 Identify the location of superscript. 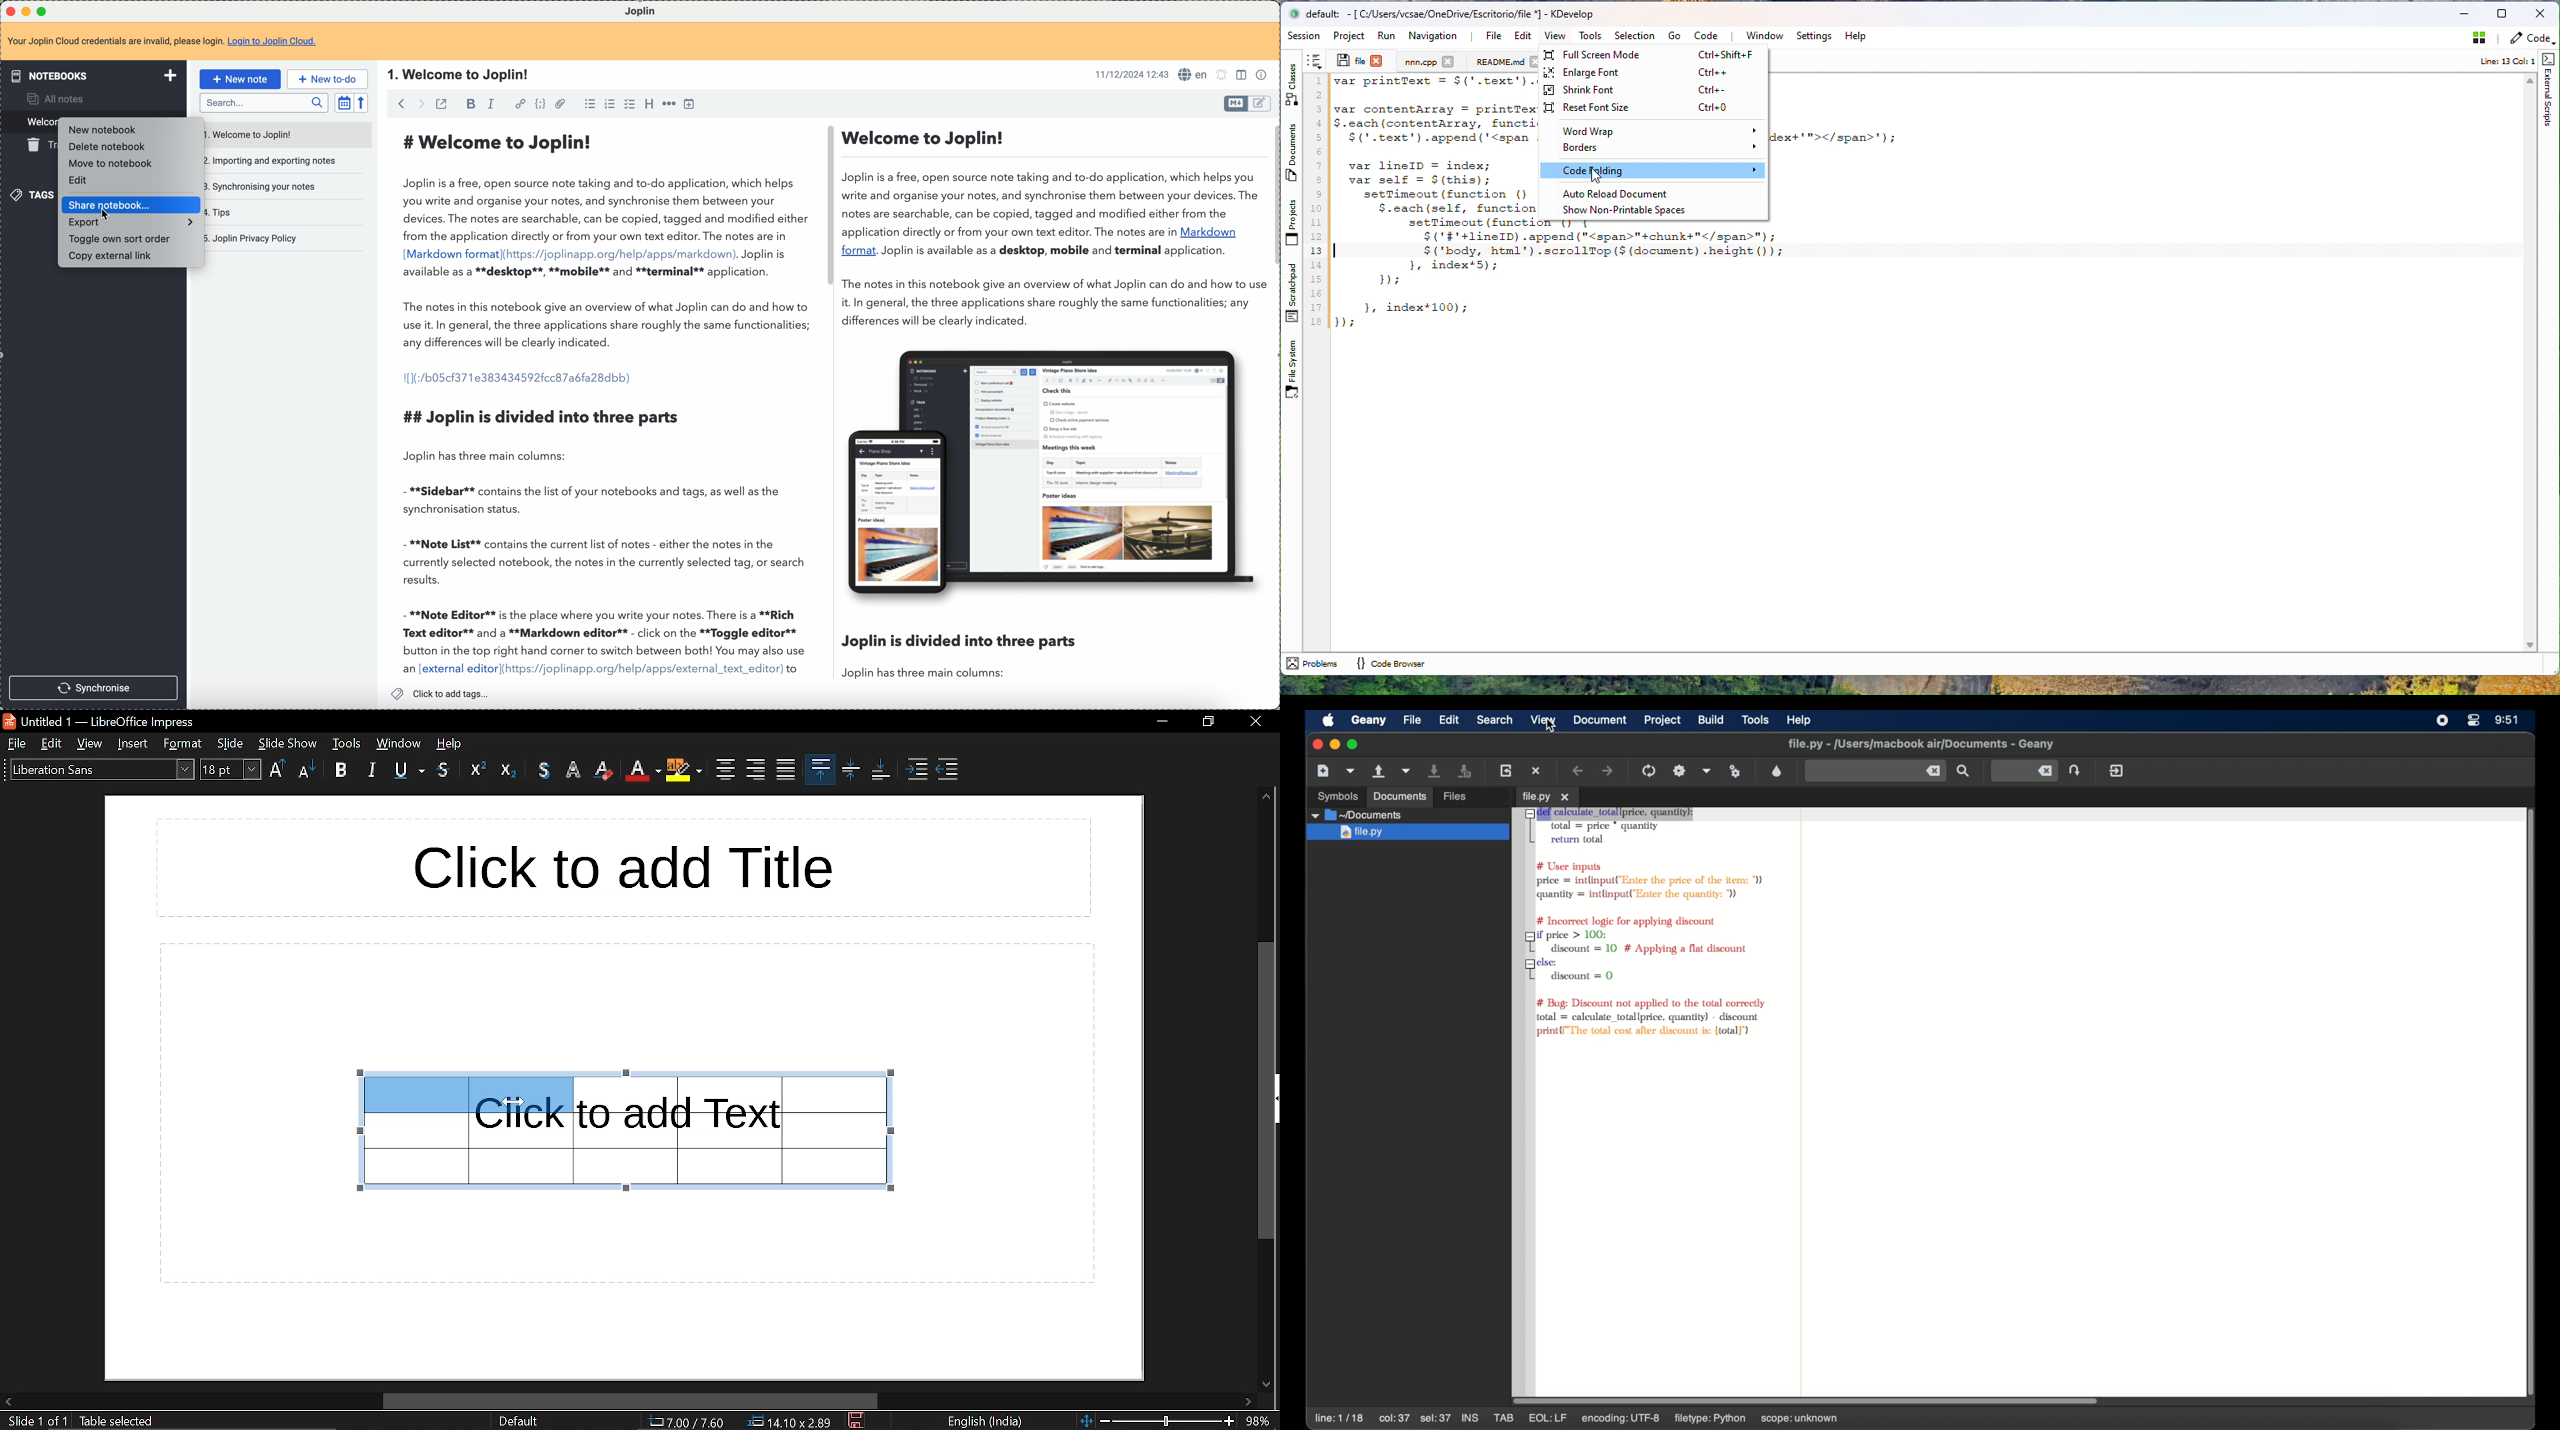
(478, 769).